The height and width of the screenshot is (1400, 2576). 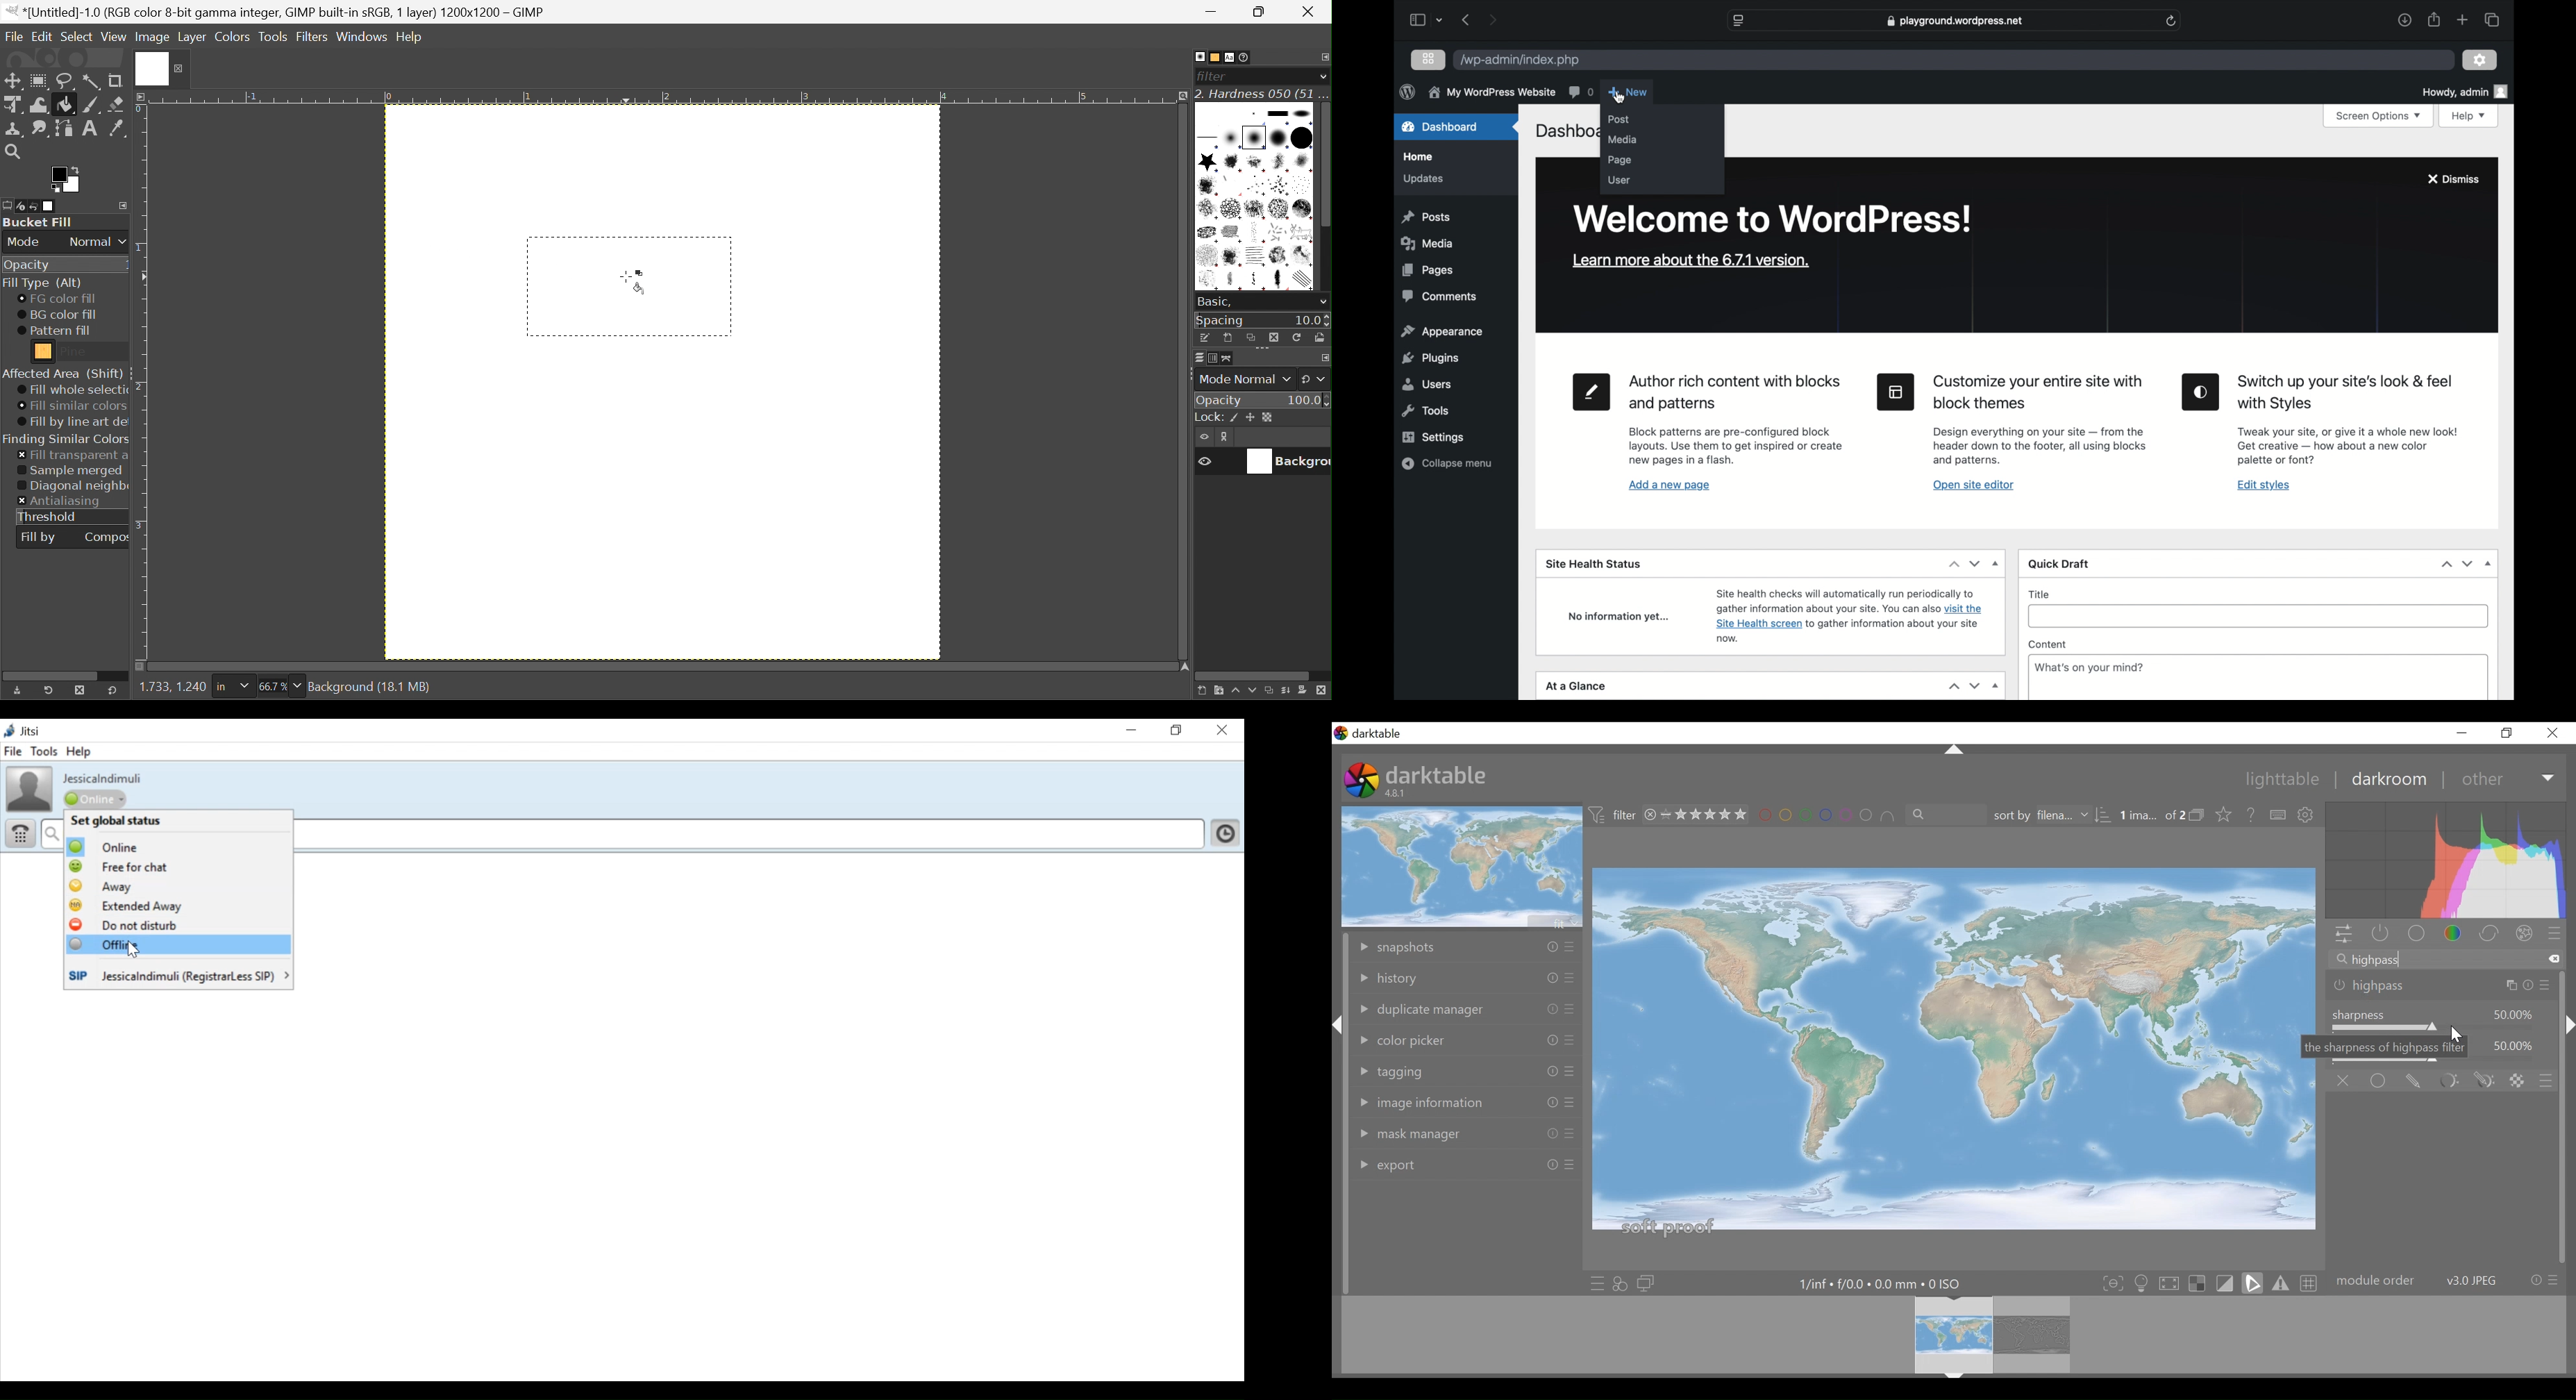 I want to click on Pattern fill, so click(x=54, y=331).